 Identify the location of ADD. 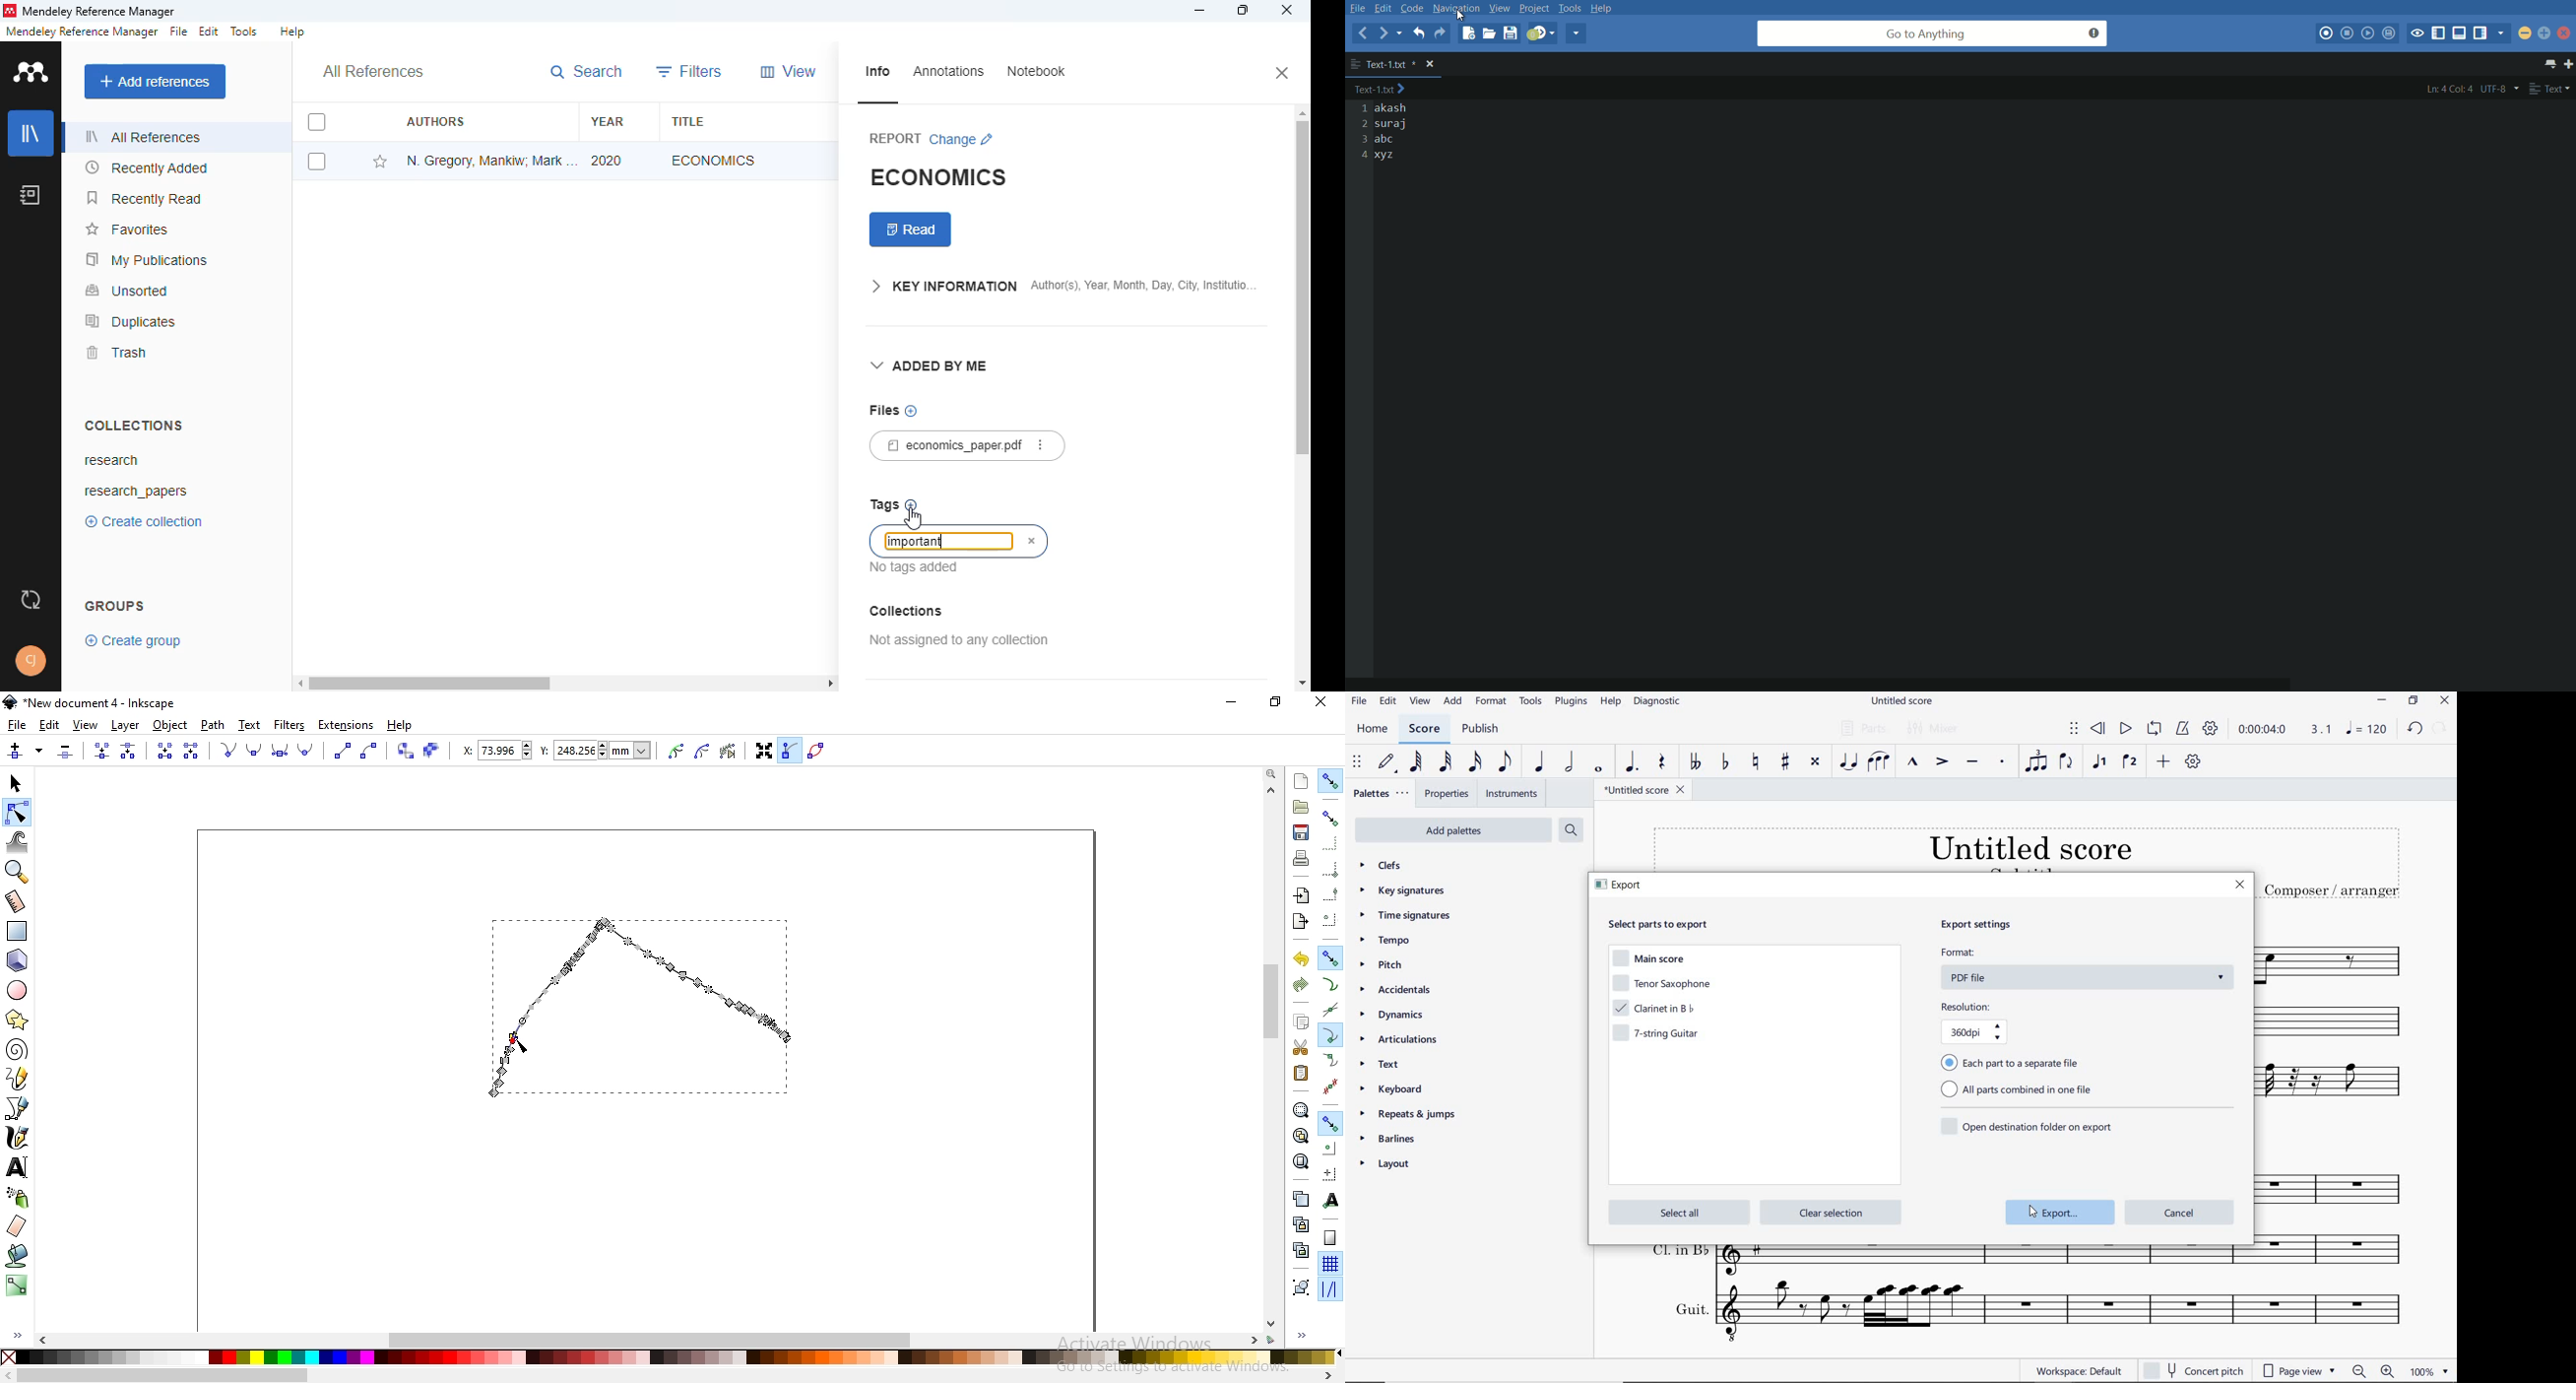
(2165, 761).